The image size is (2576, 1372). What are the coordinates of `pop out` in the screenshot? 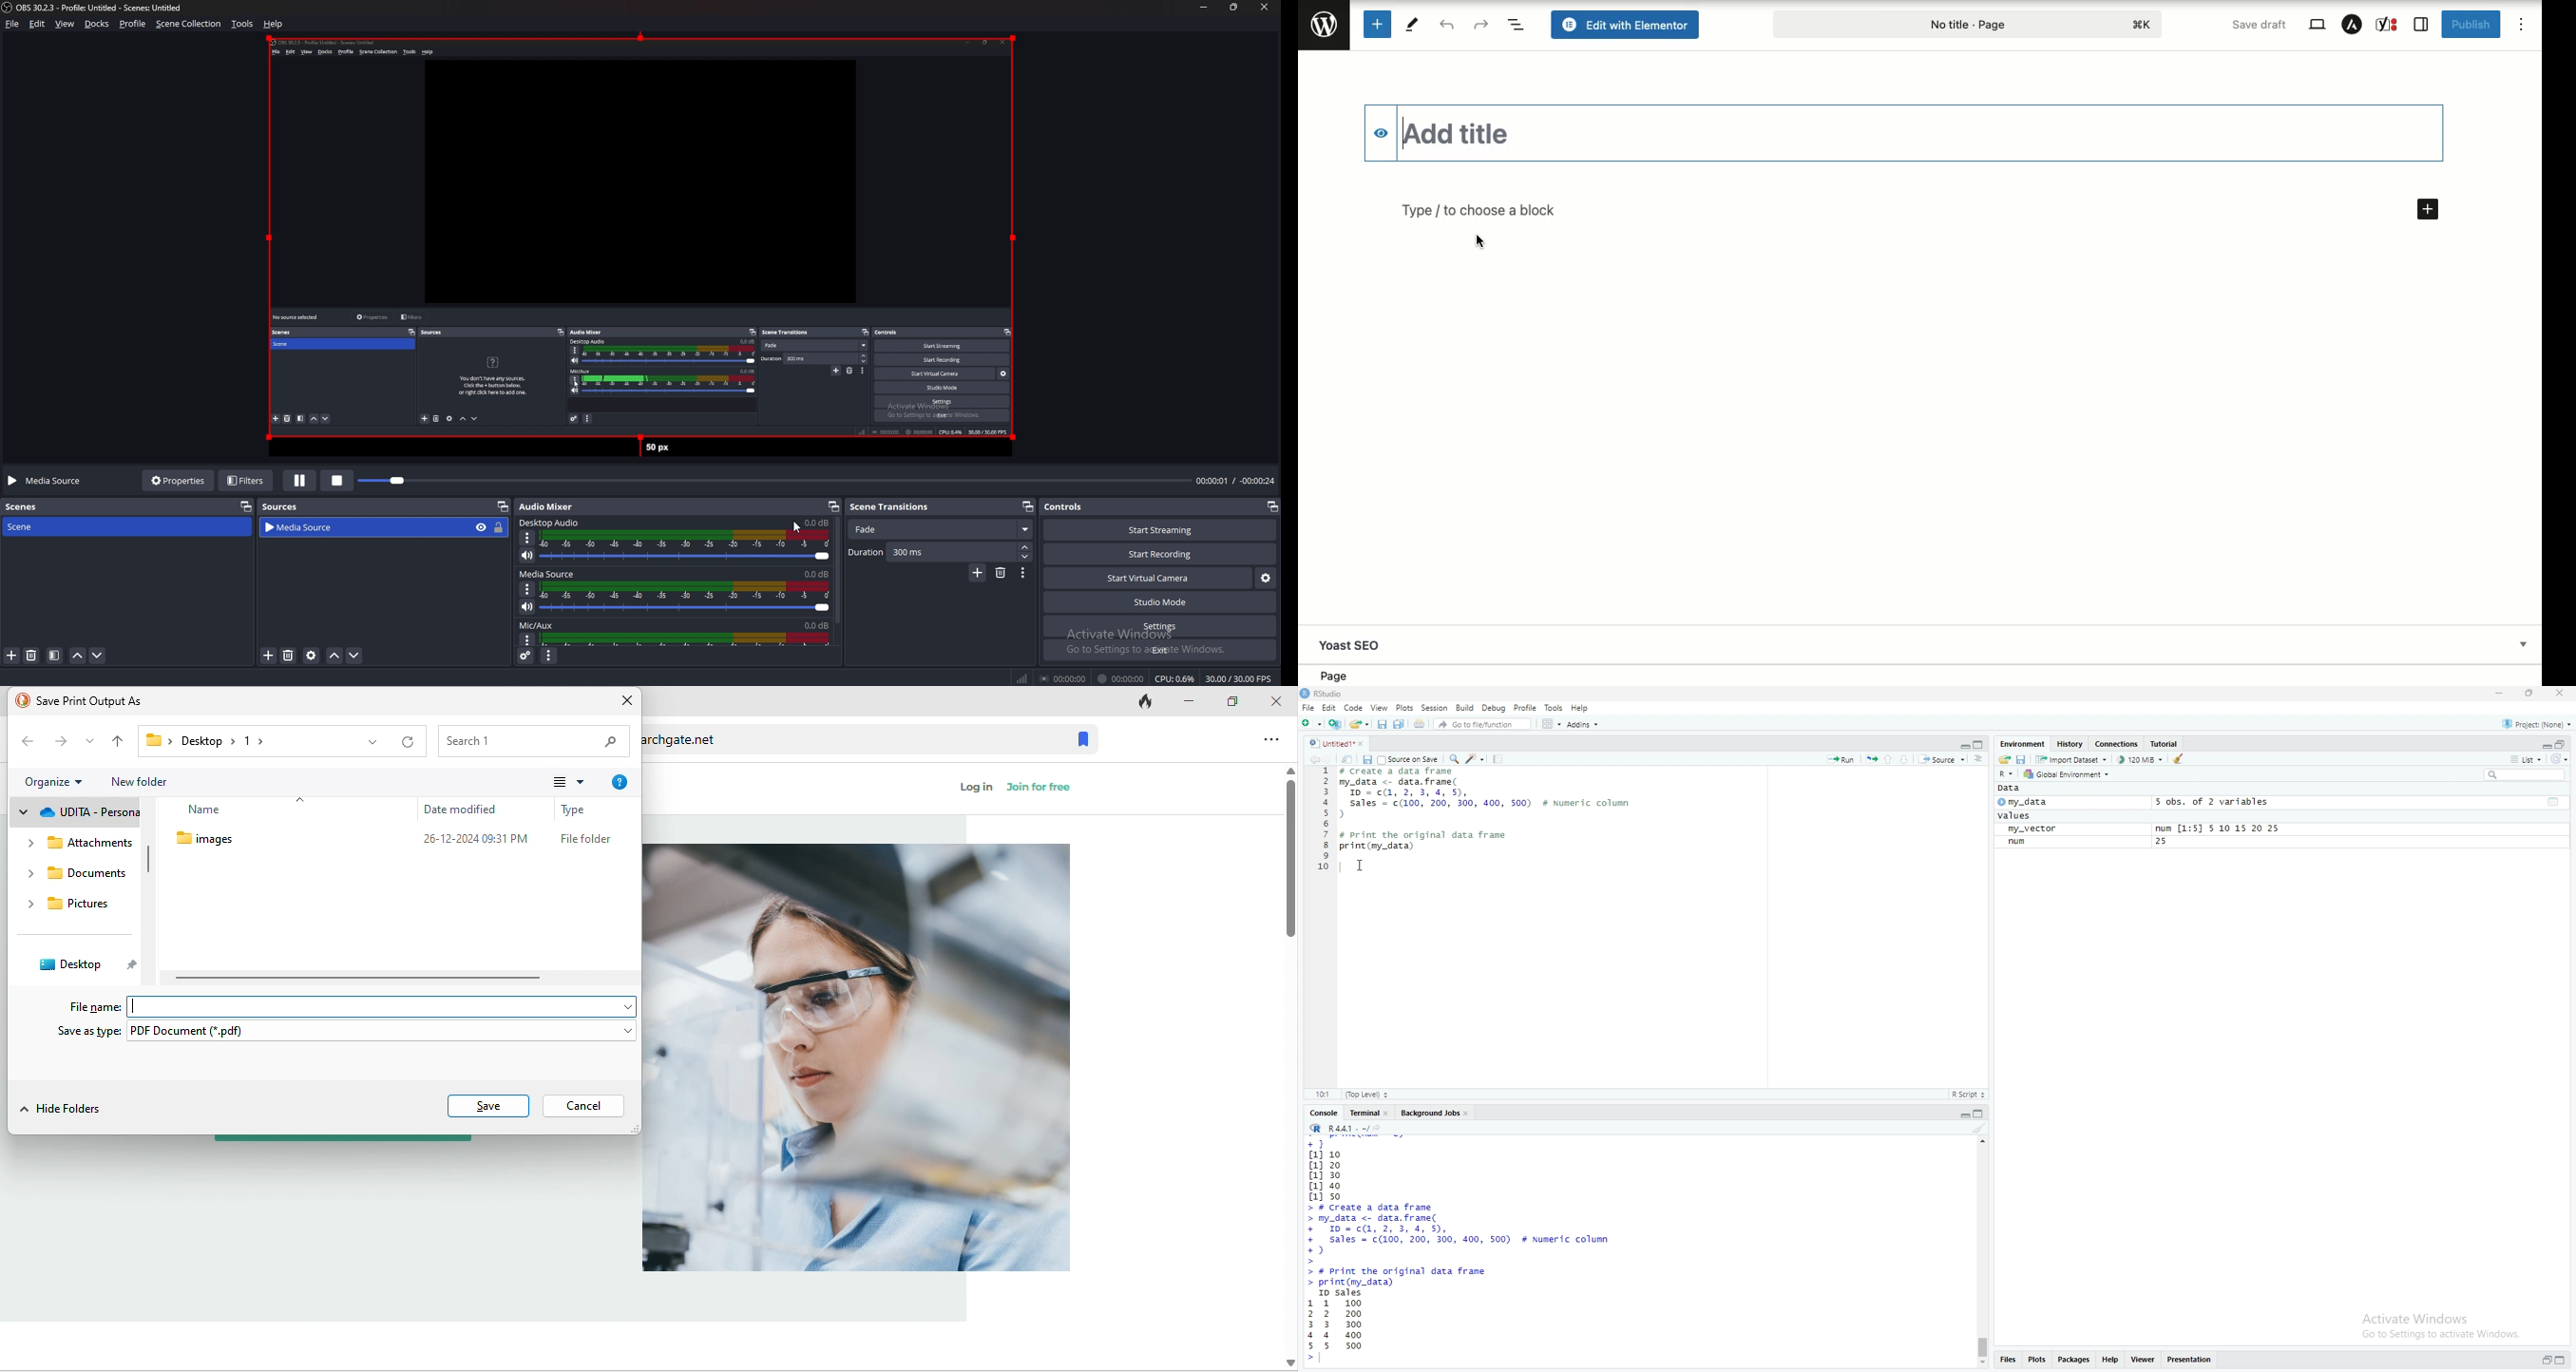 It's located at (505, 506).